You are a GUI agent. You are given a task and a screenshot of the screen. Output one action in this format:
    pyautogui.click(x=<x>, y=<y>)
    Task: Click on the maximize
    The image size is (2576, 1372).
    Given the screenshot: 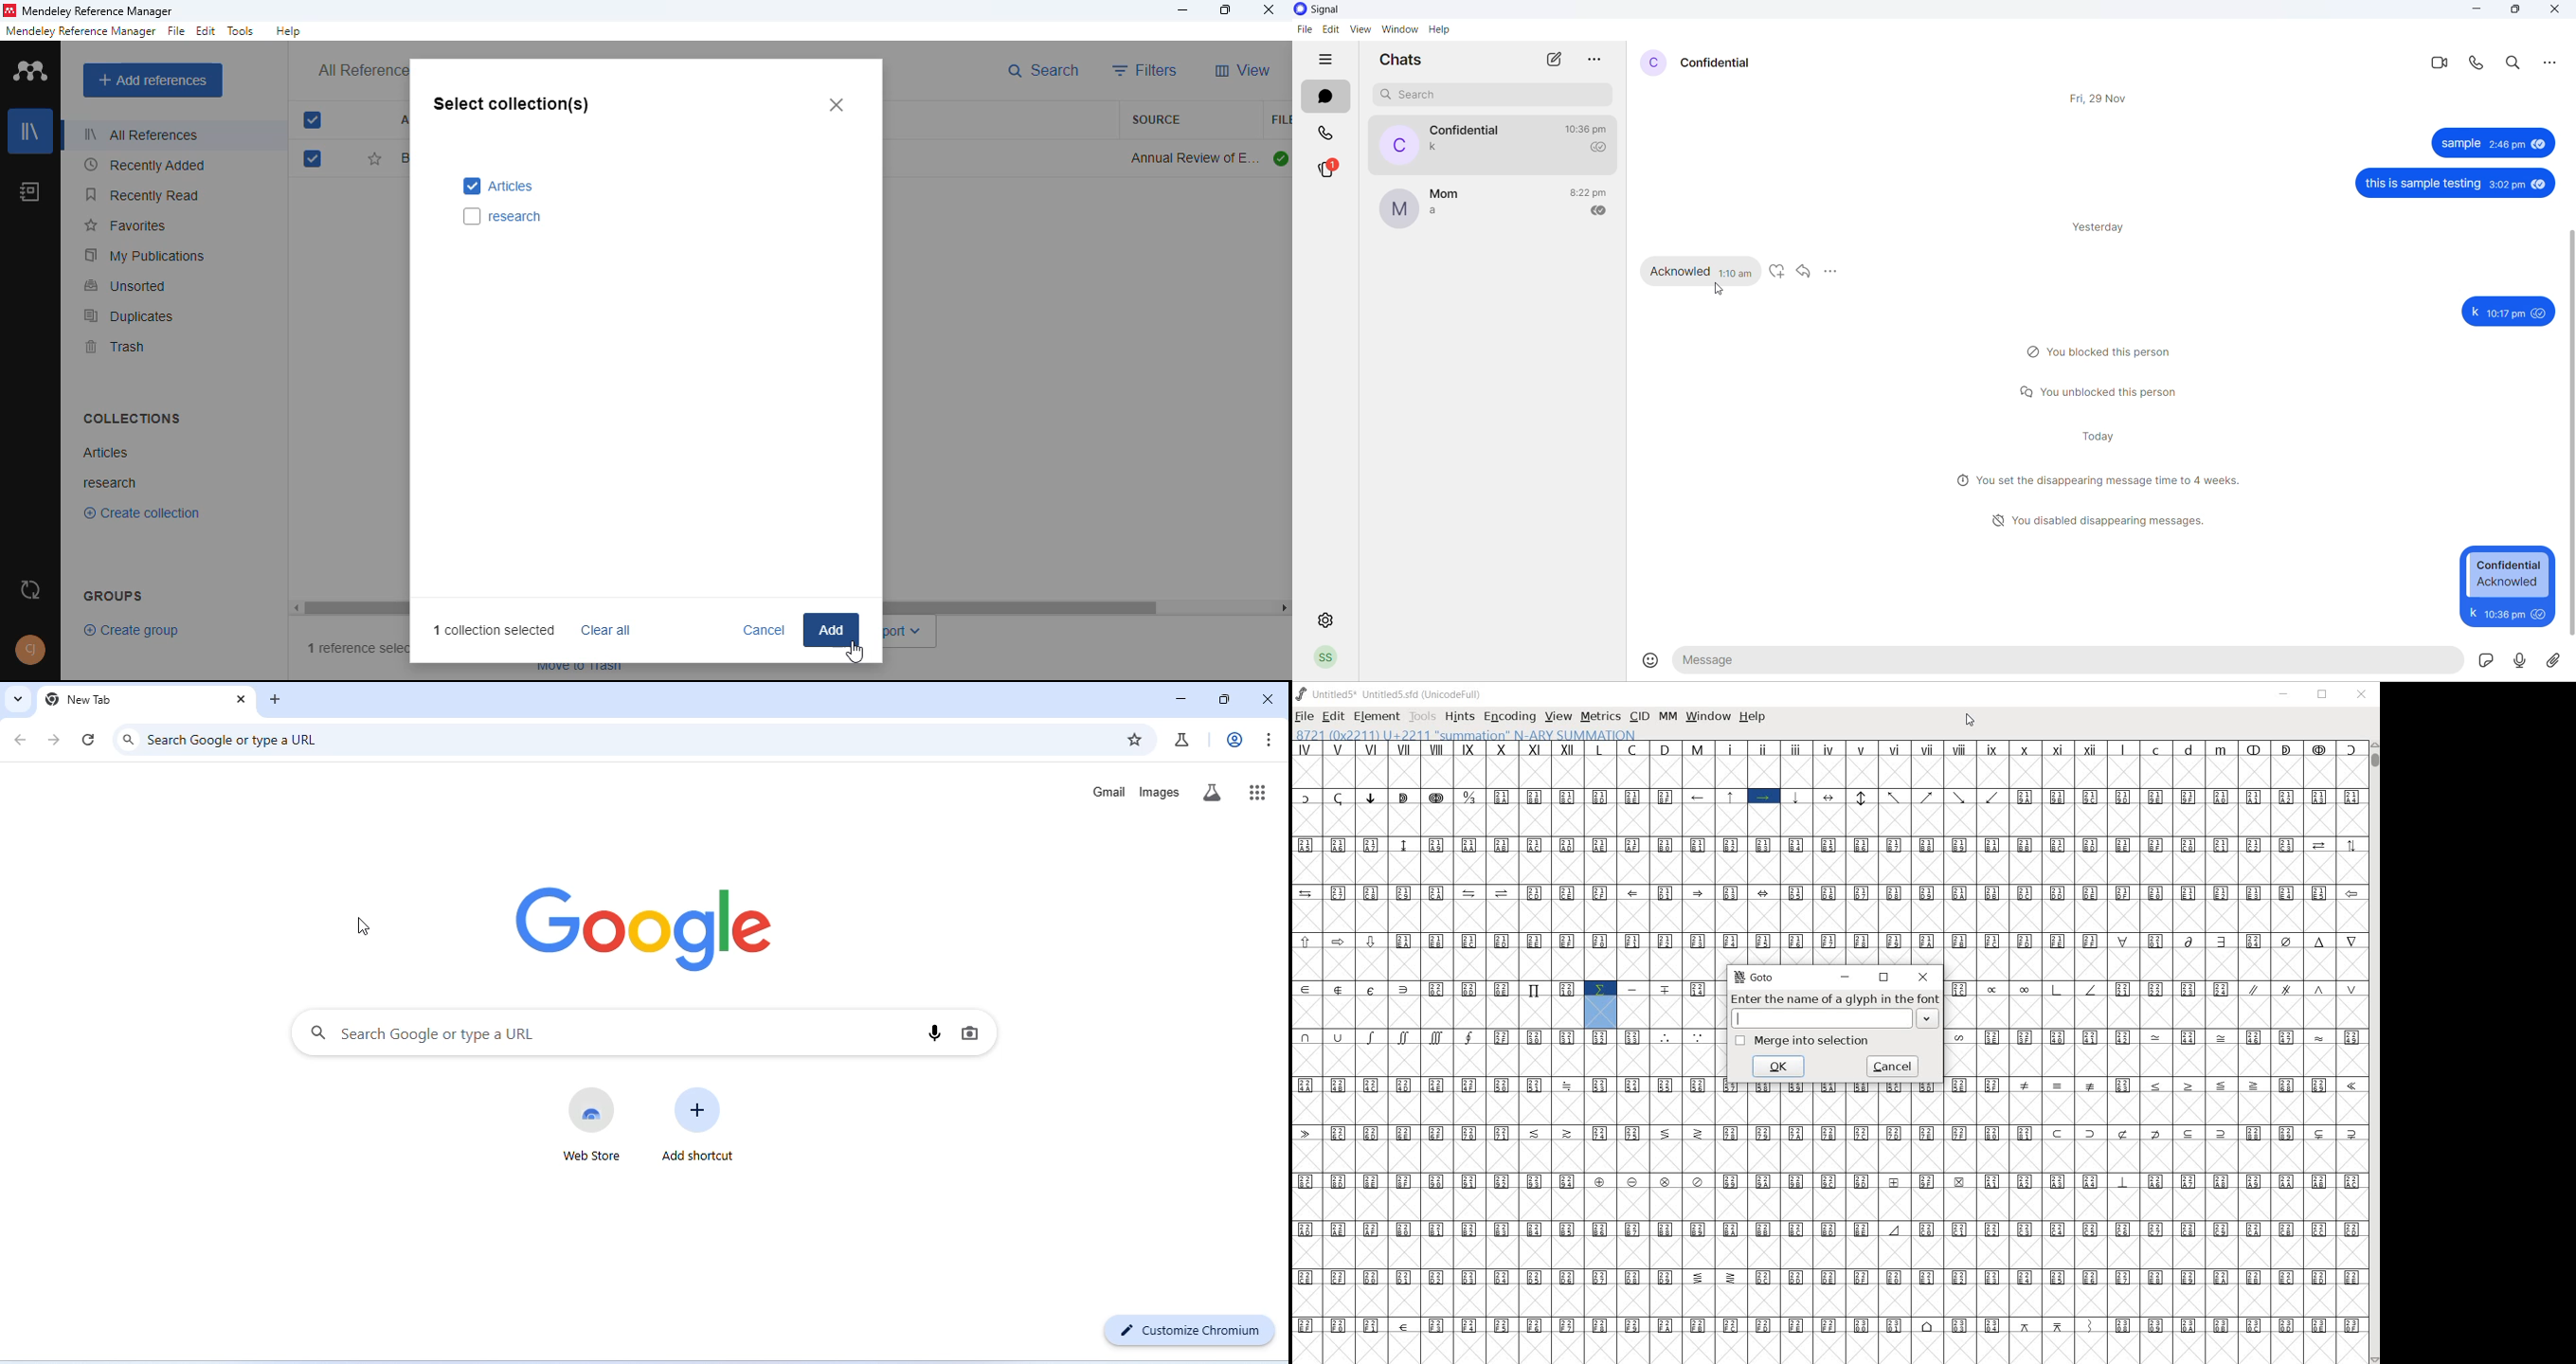 What is the action you would take?
    pyautogui.click(x=1227, y=9)
    